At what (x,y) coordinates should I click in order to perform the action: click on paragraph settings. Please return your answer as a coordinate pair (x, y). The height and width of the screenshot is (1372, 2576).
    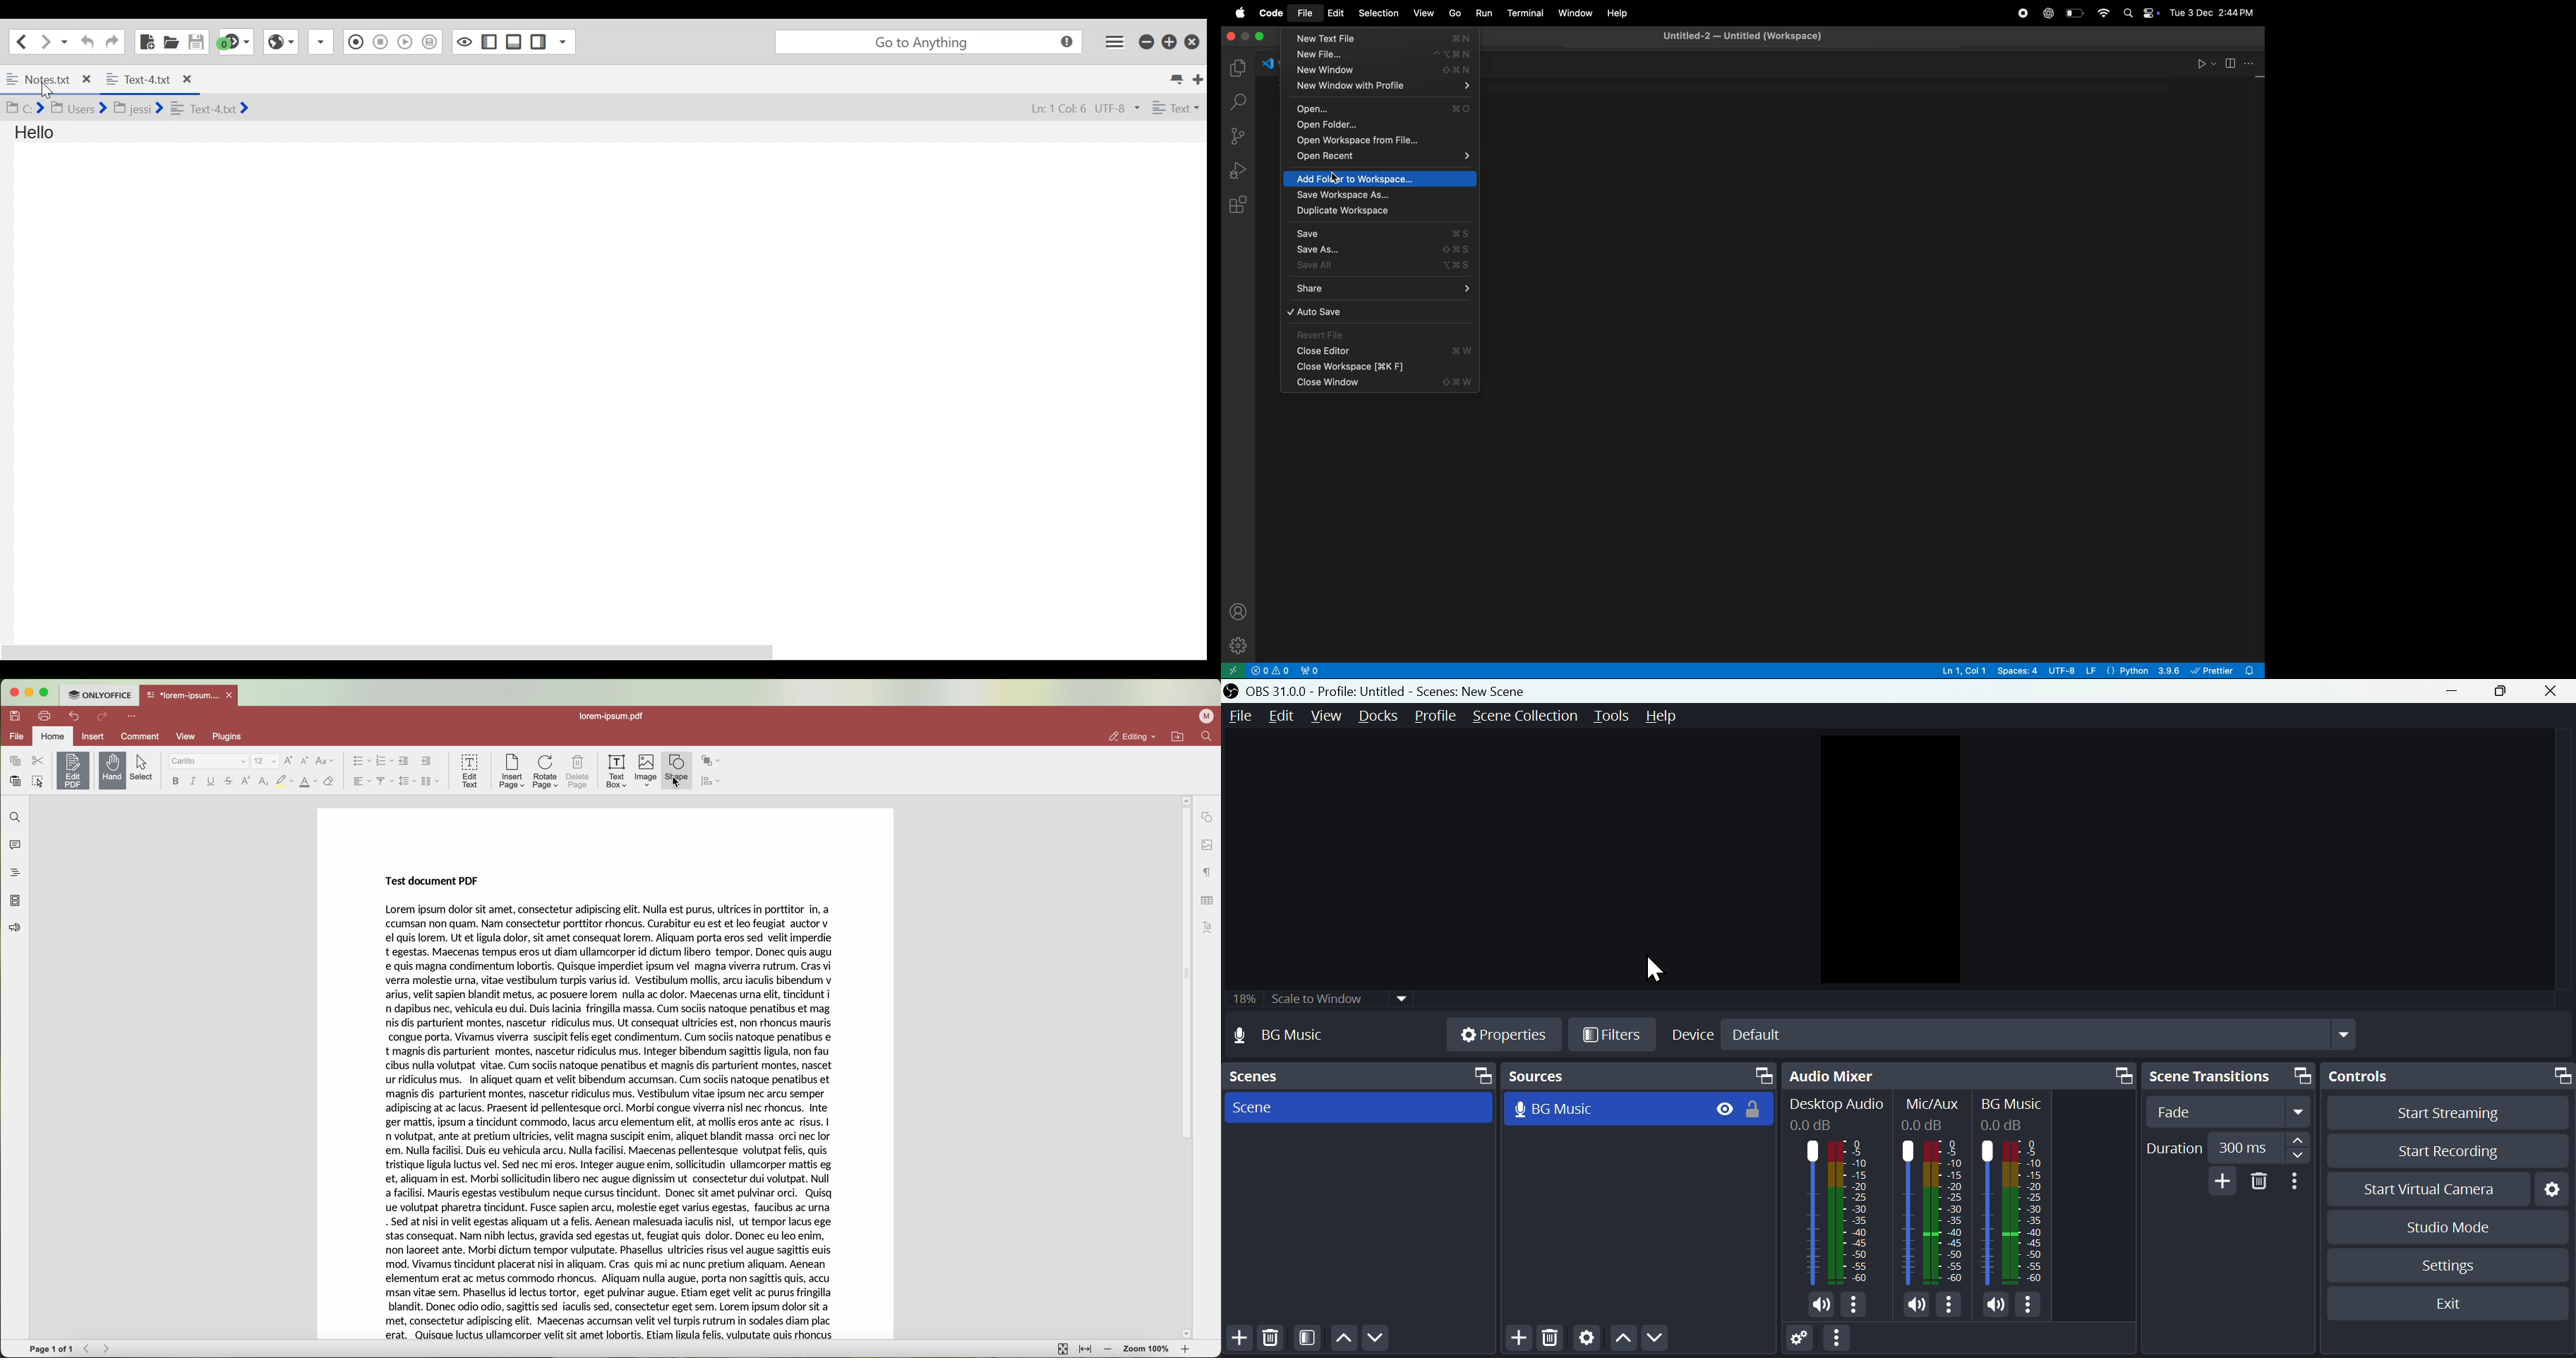
    Looking at the image, I should click on (1204, 873).